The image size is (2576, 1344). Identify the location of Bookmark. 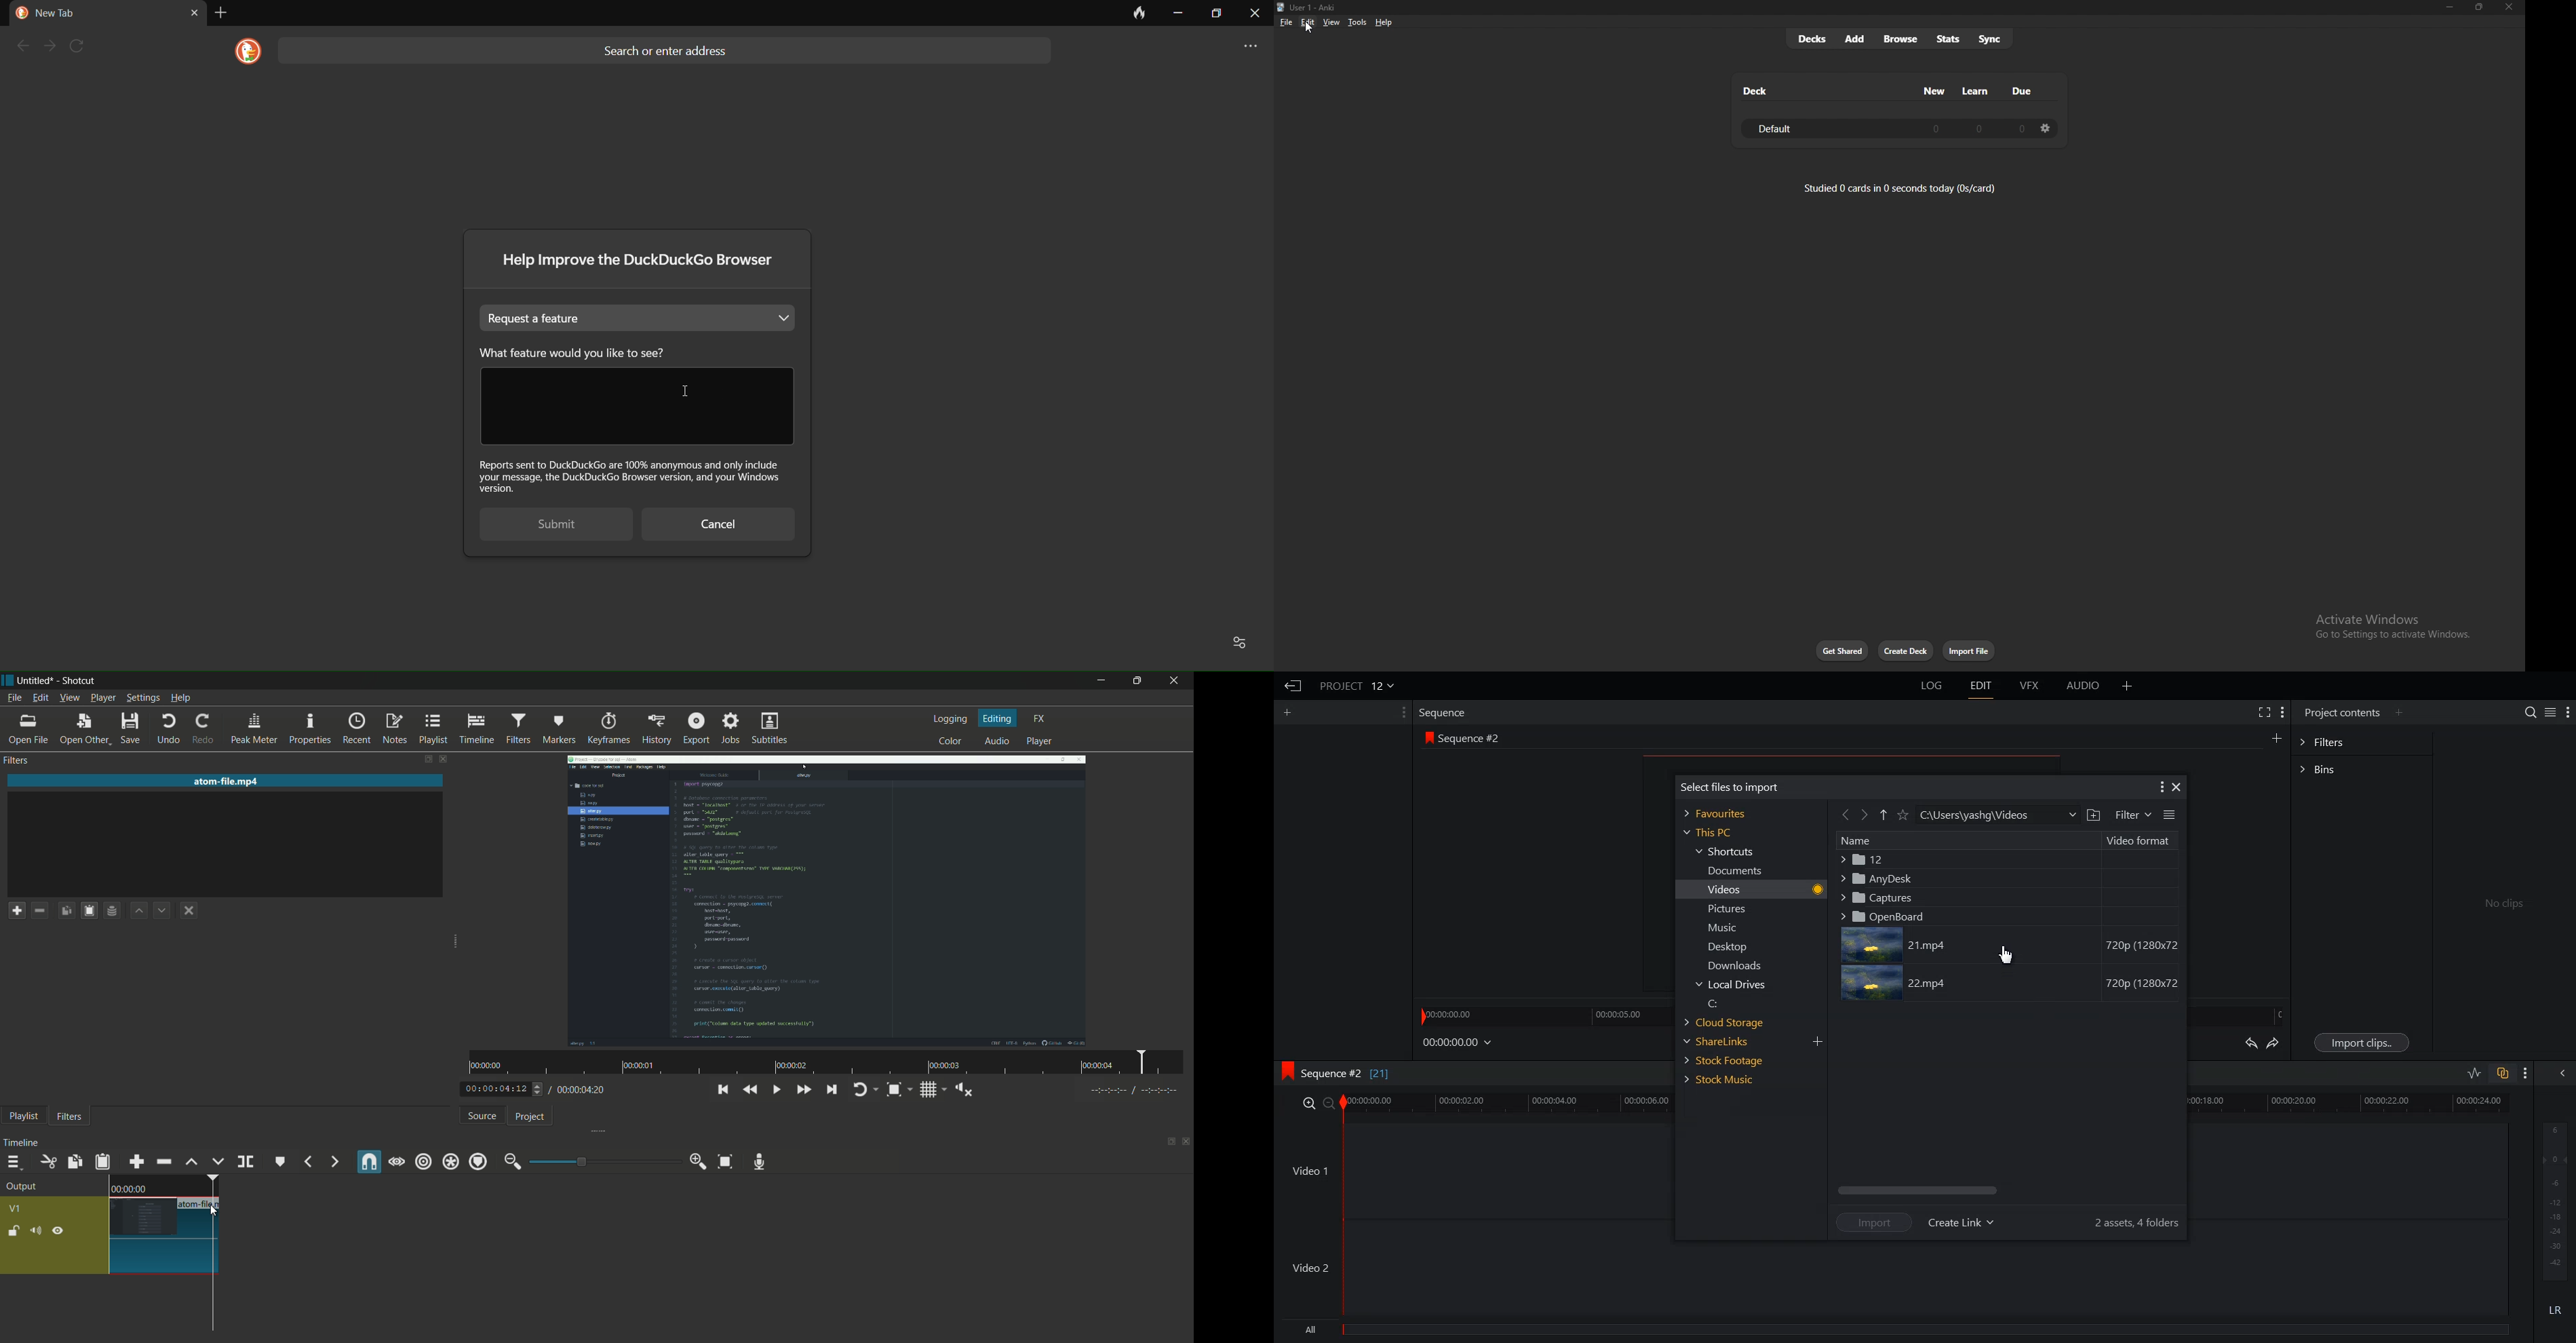
(1904, 815).